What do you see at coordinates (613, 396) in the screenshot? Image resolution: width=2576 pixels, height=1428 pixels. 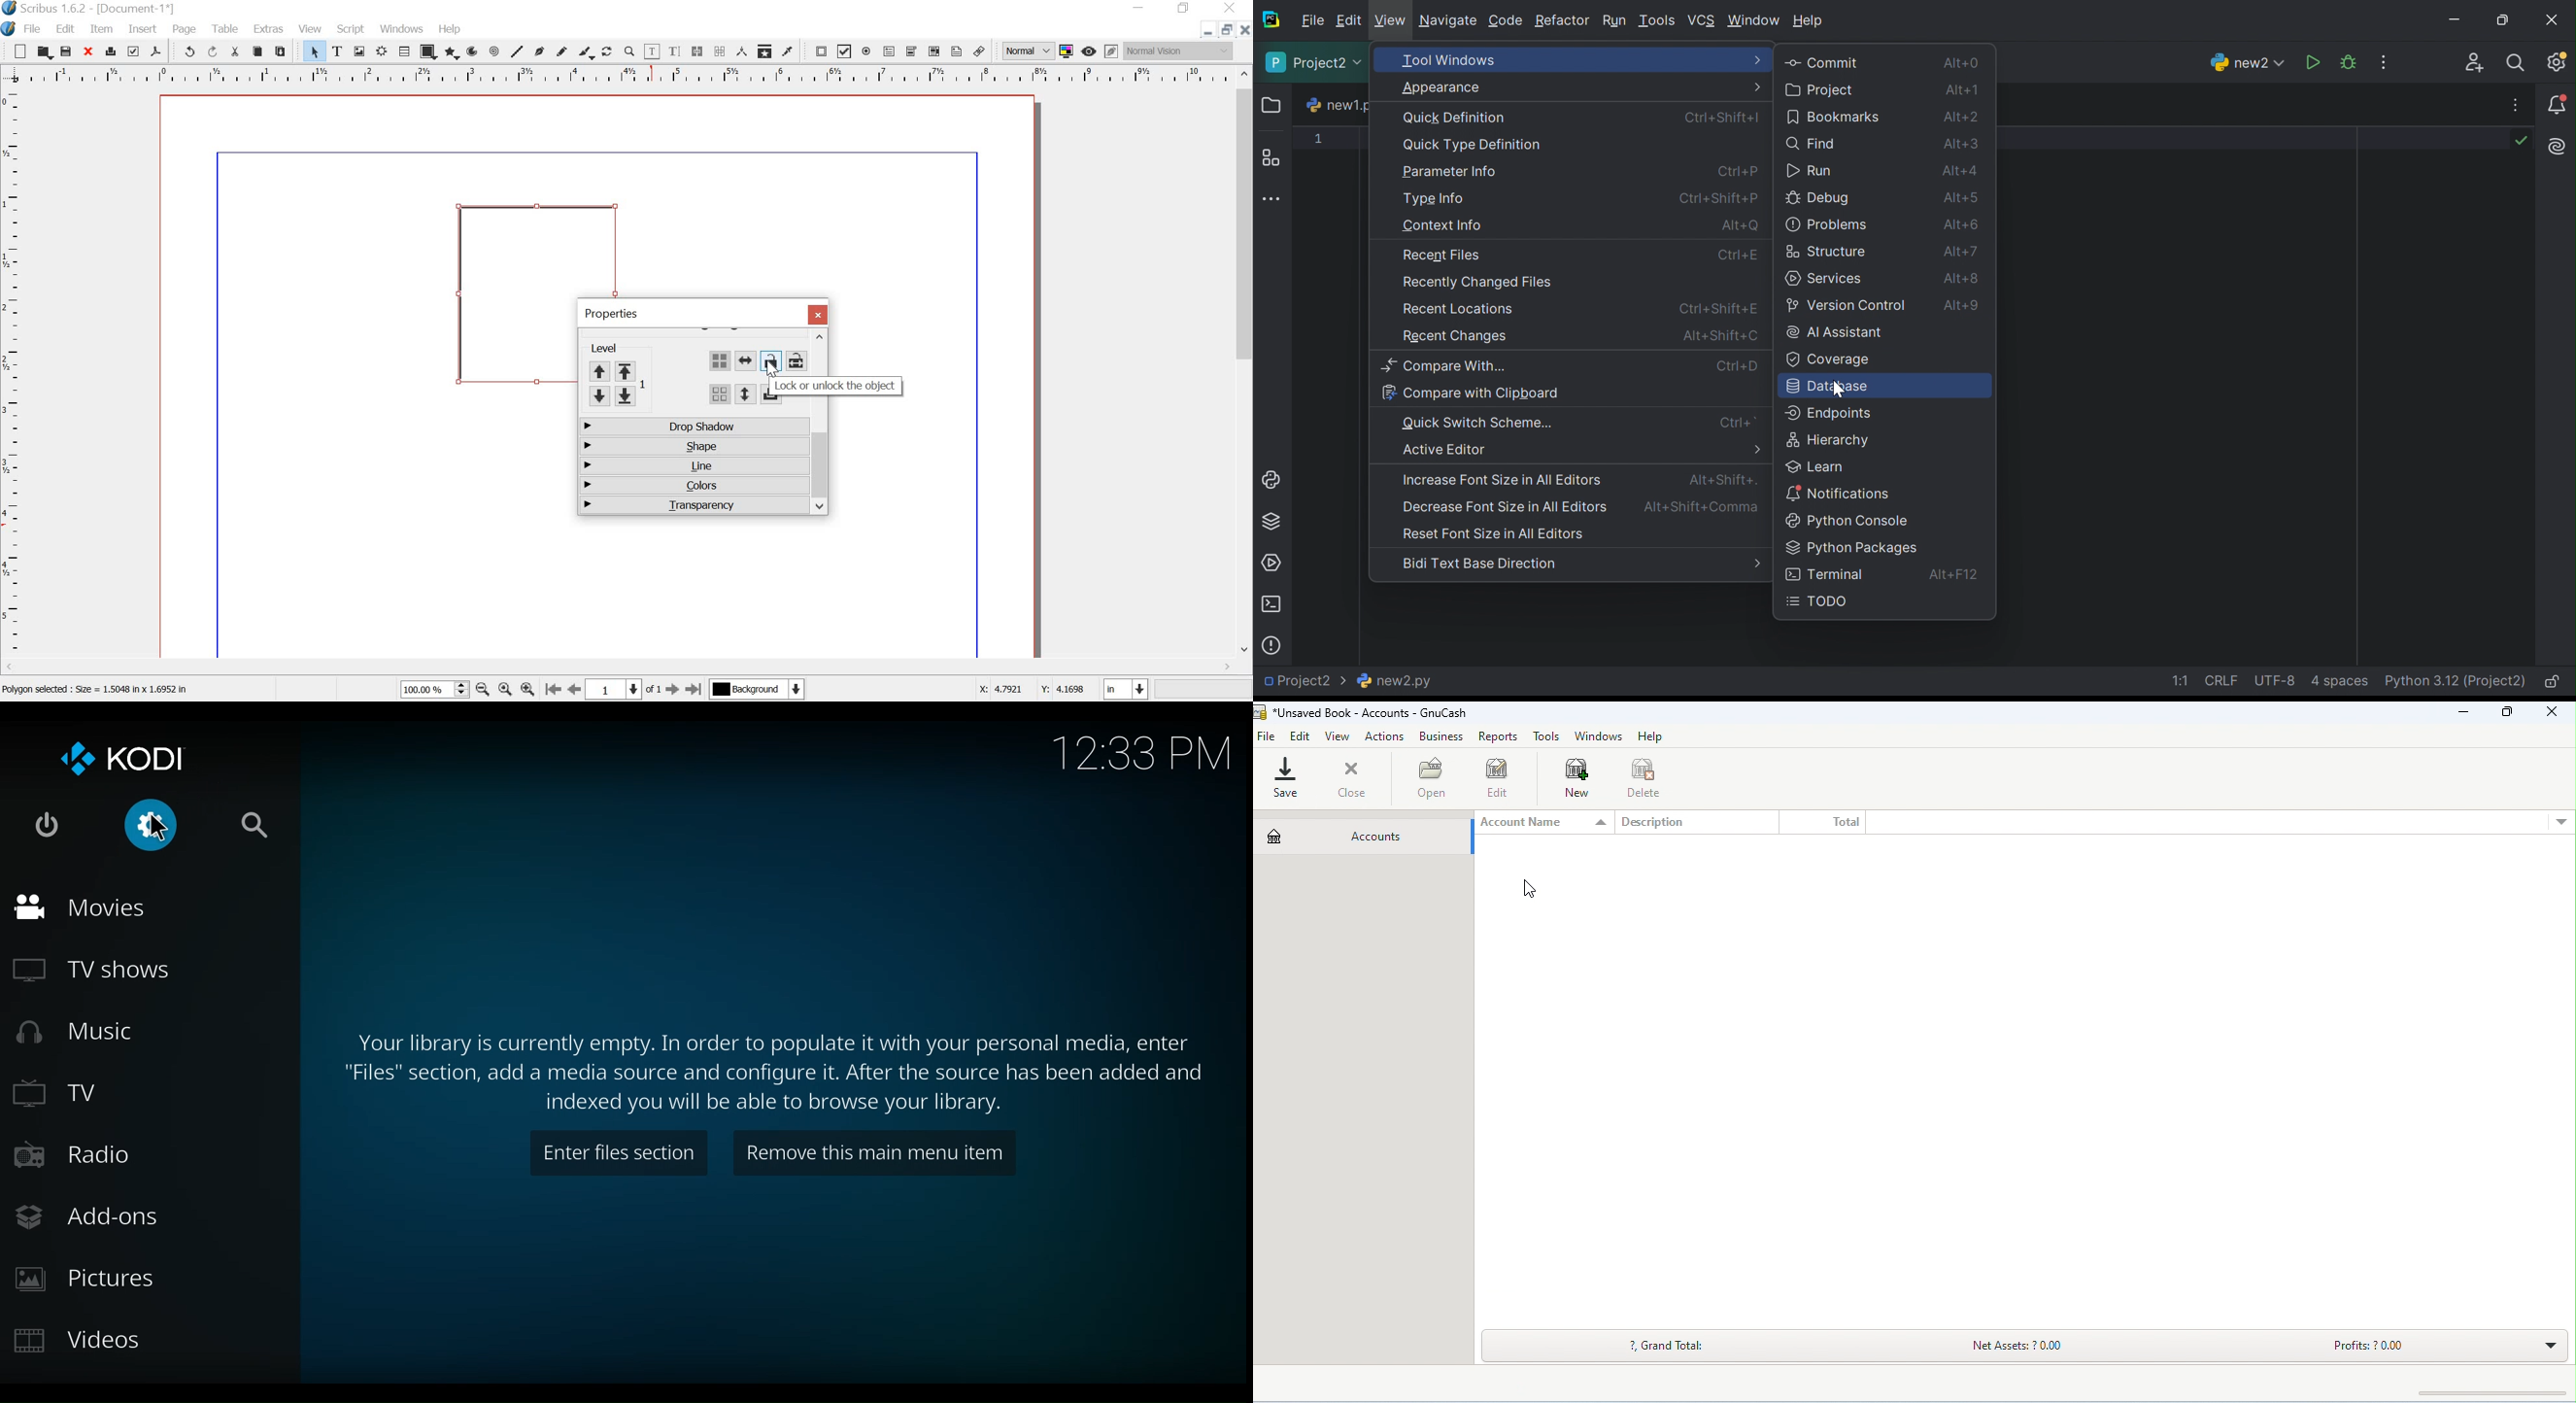 I see `level down` at bounding box center [613, 396].